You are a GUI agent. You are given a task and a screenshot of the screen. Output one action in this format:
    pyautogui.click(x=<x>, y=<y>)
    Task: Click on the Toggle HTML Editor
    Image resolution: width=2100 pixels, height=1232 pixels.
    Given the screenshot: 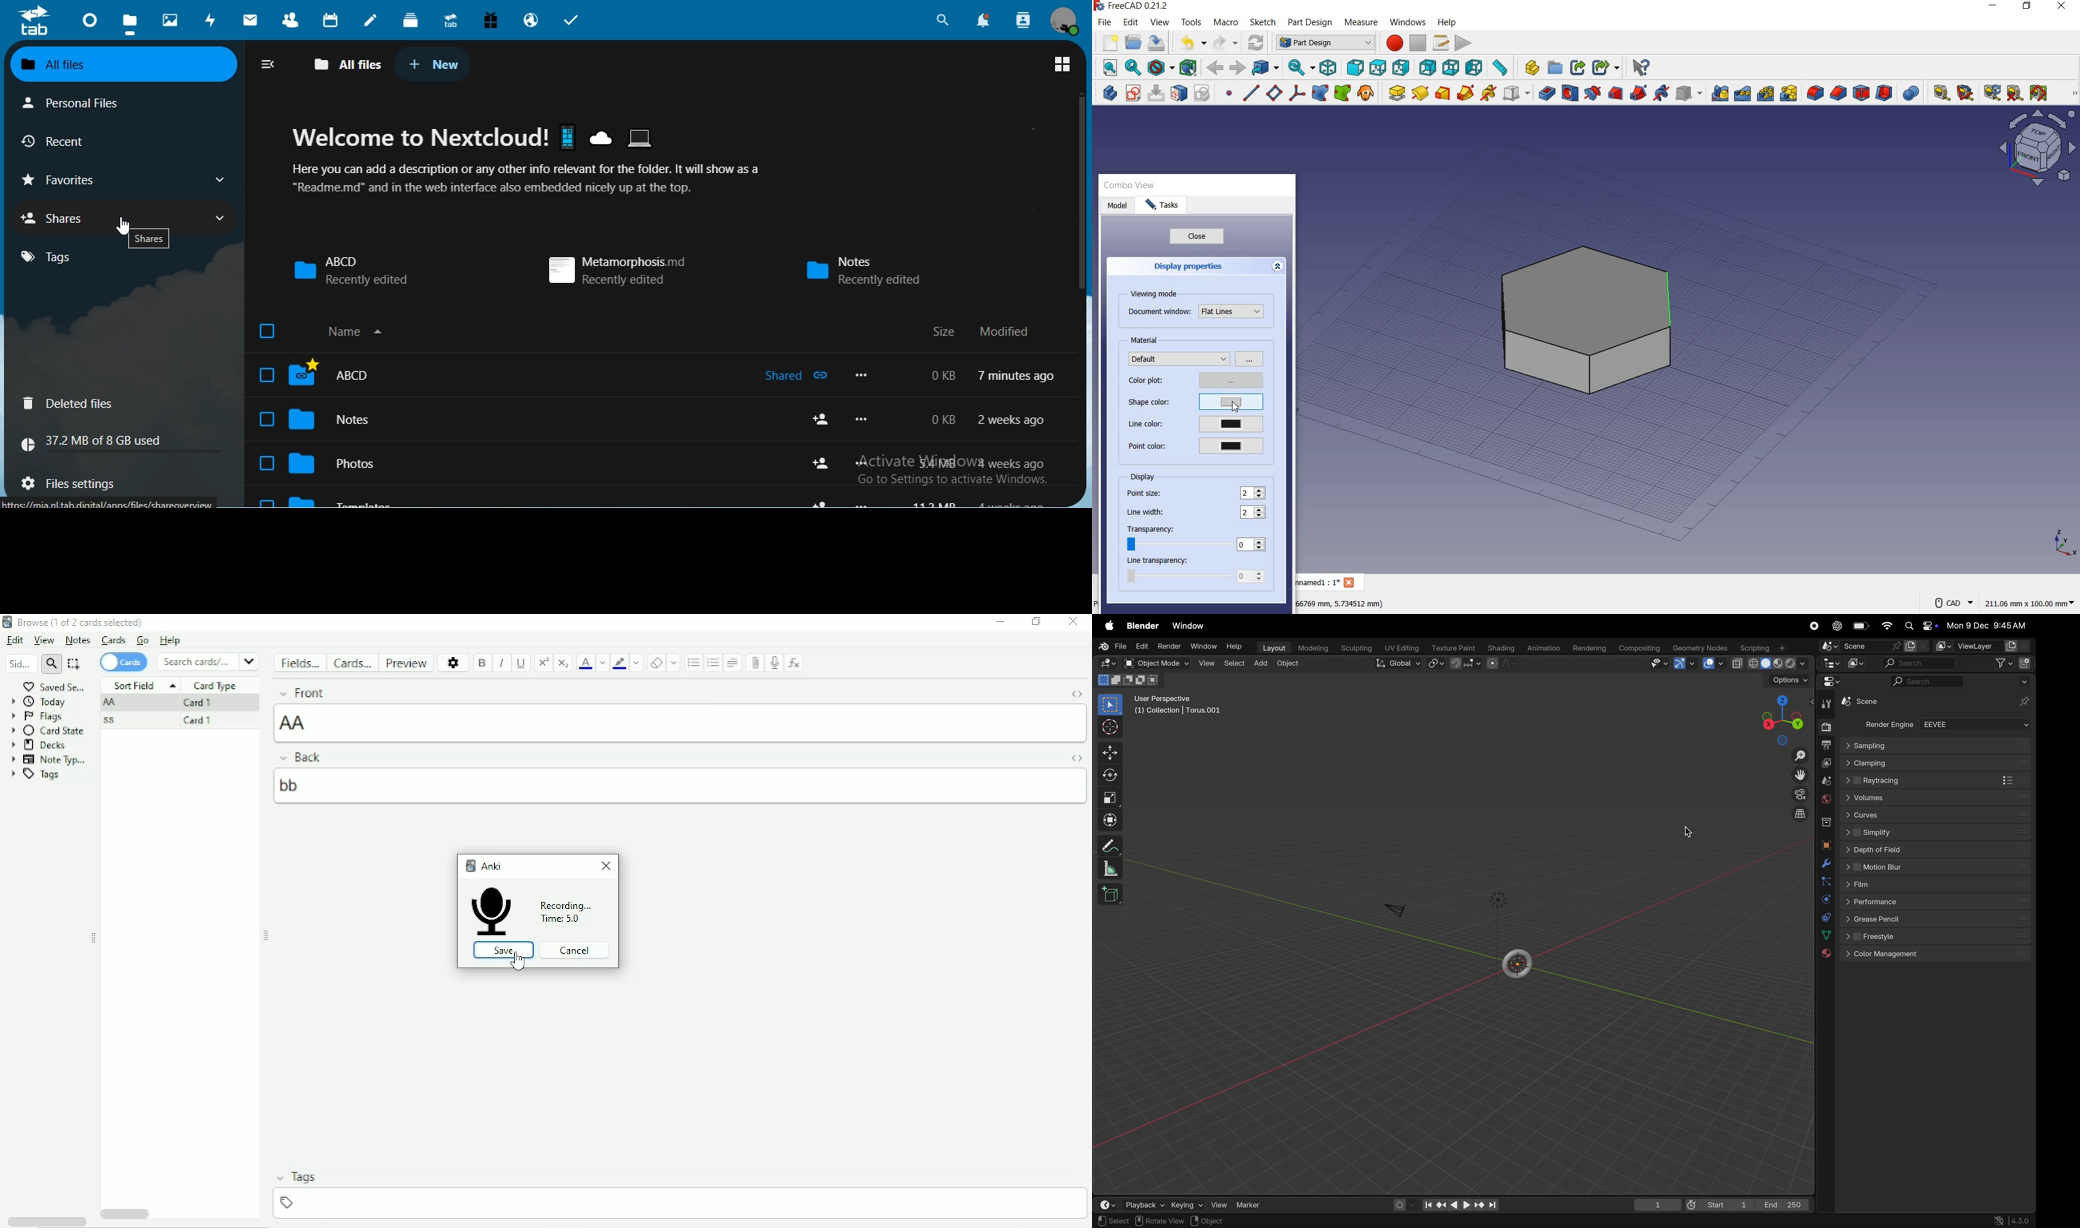 What is the action you would take?
    pyautogui.click(x=1074, y=694)
    